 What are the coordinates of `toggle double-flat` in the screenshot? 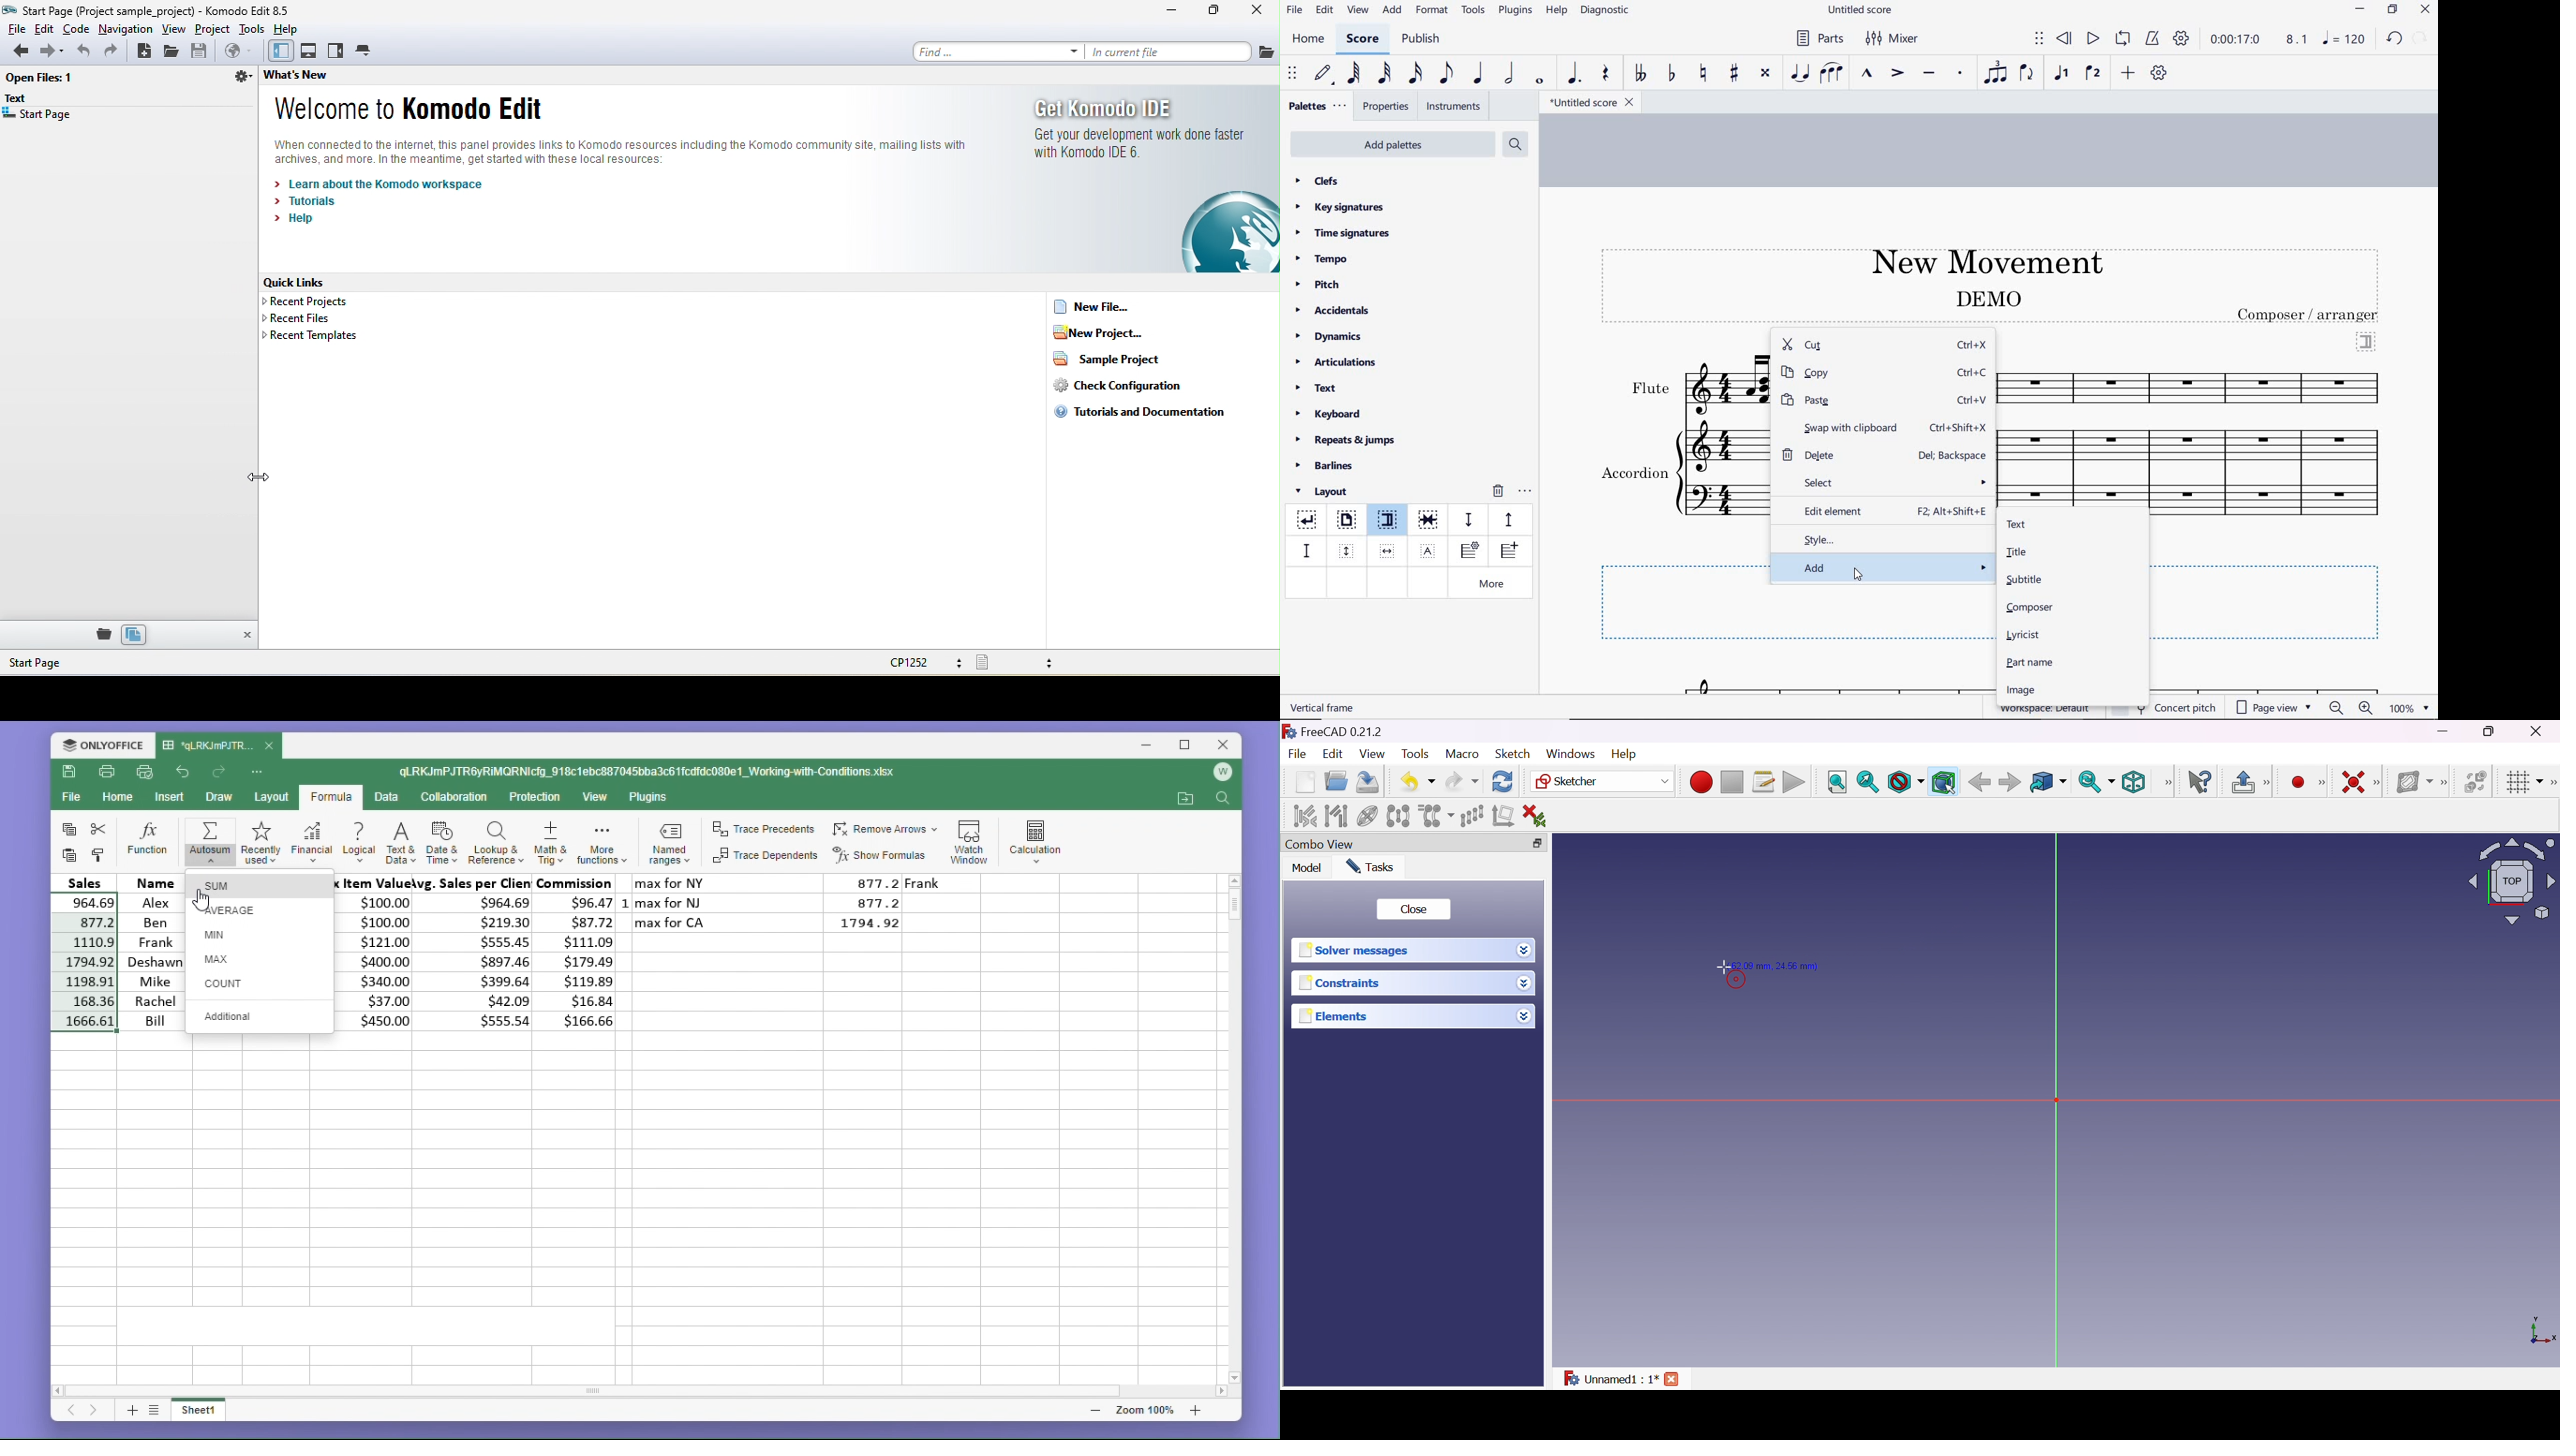 It's located at (1640, 74).